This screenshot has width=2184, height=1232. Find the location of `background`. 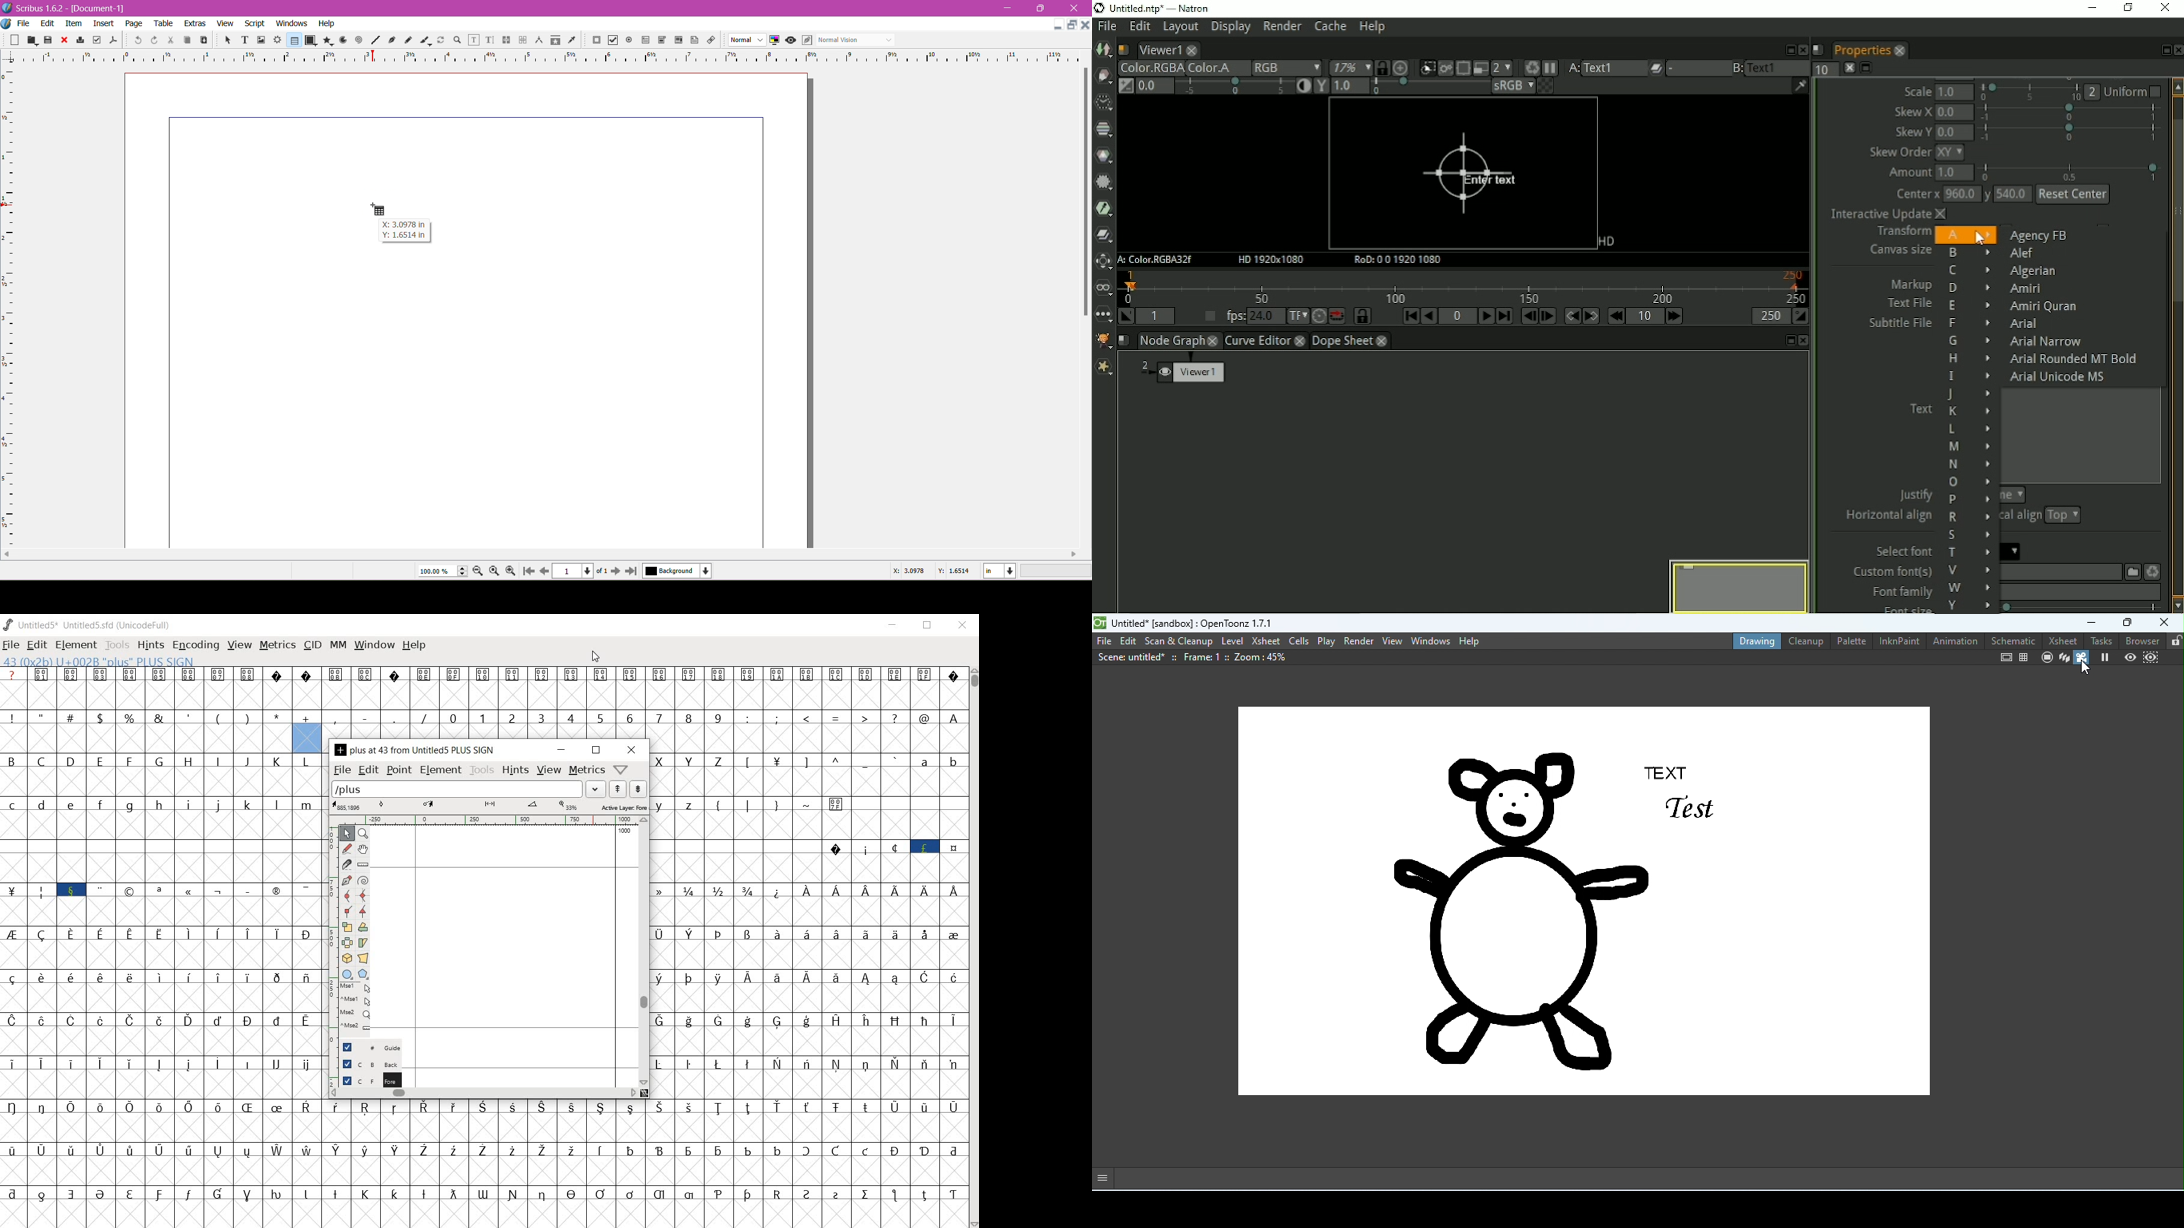

background is located at coordinates (366, 1063).